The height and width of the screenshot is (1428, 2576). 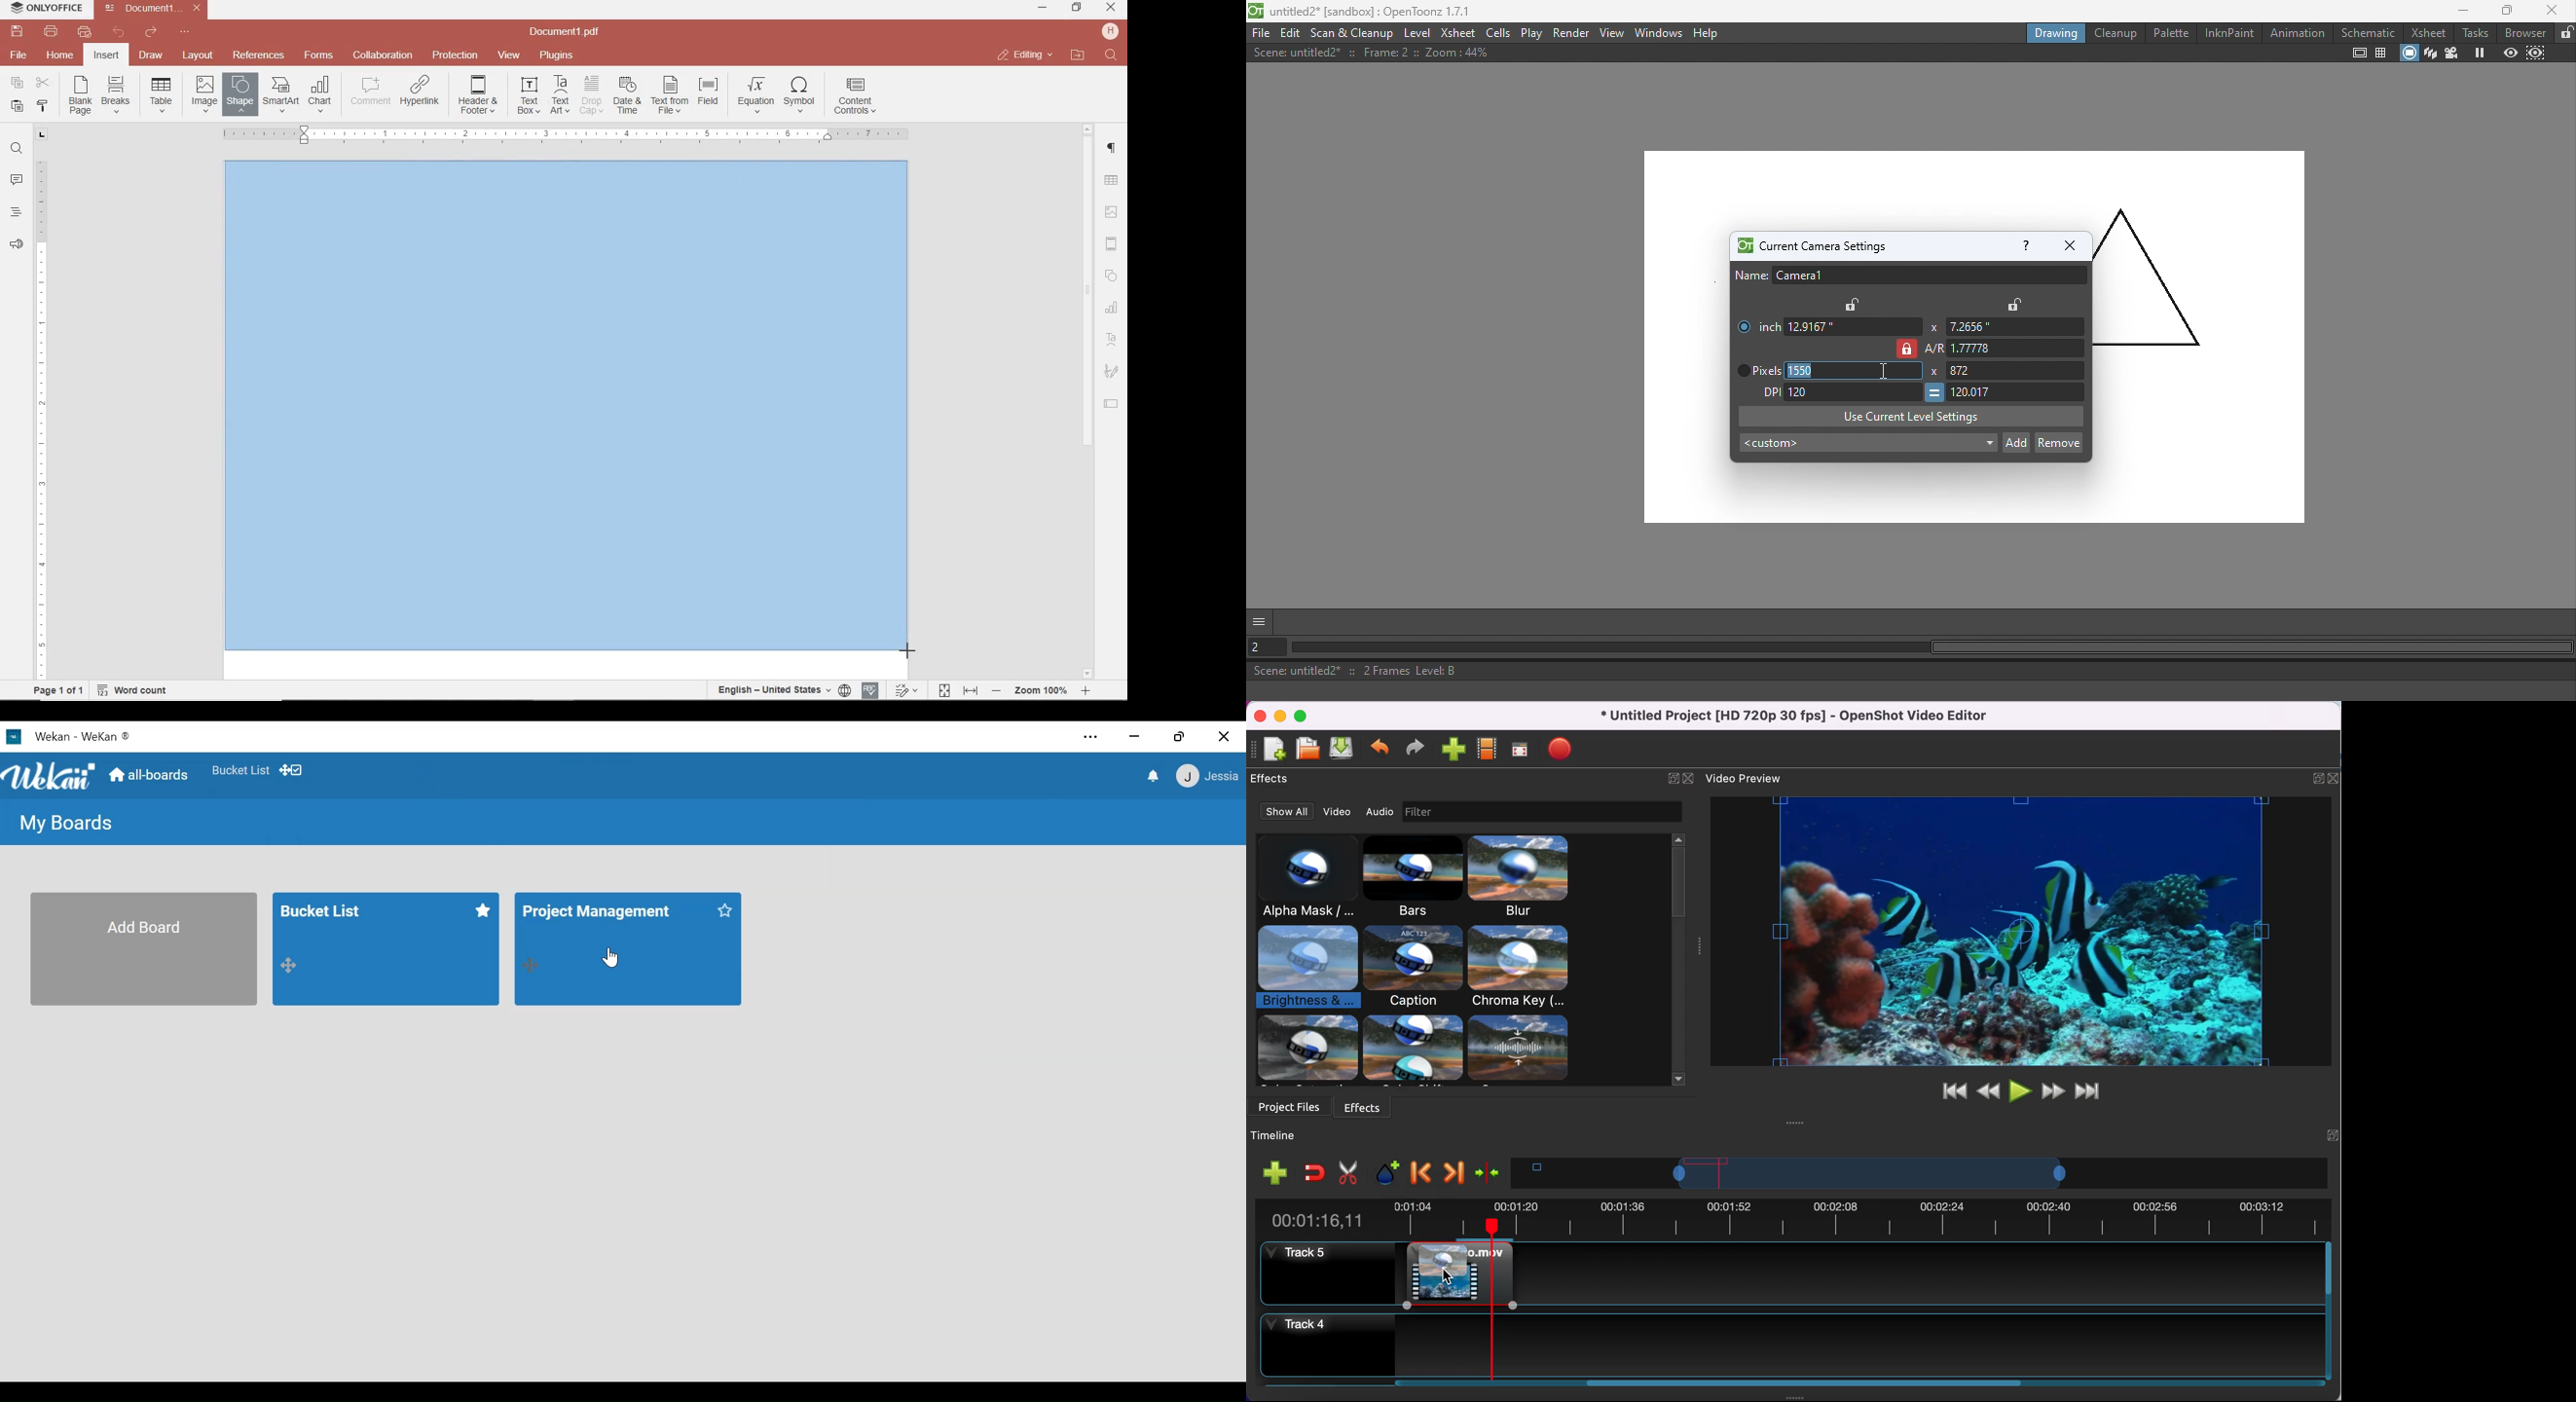 I want to click on print file, so click(x=51, y=32).